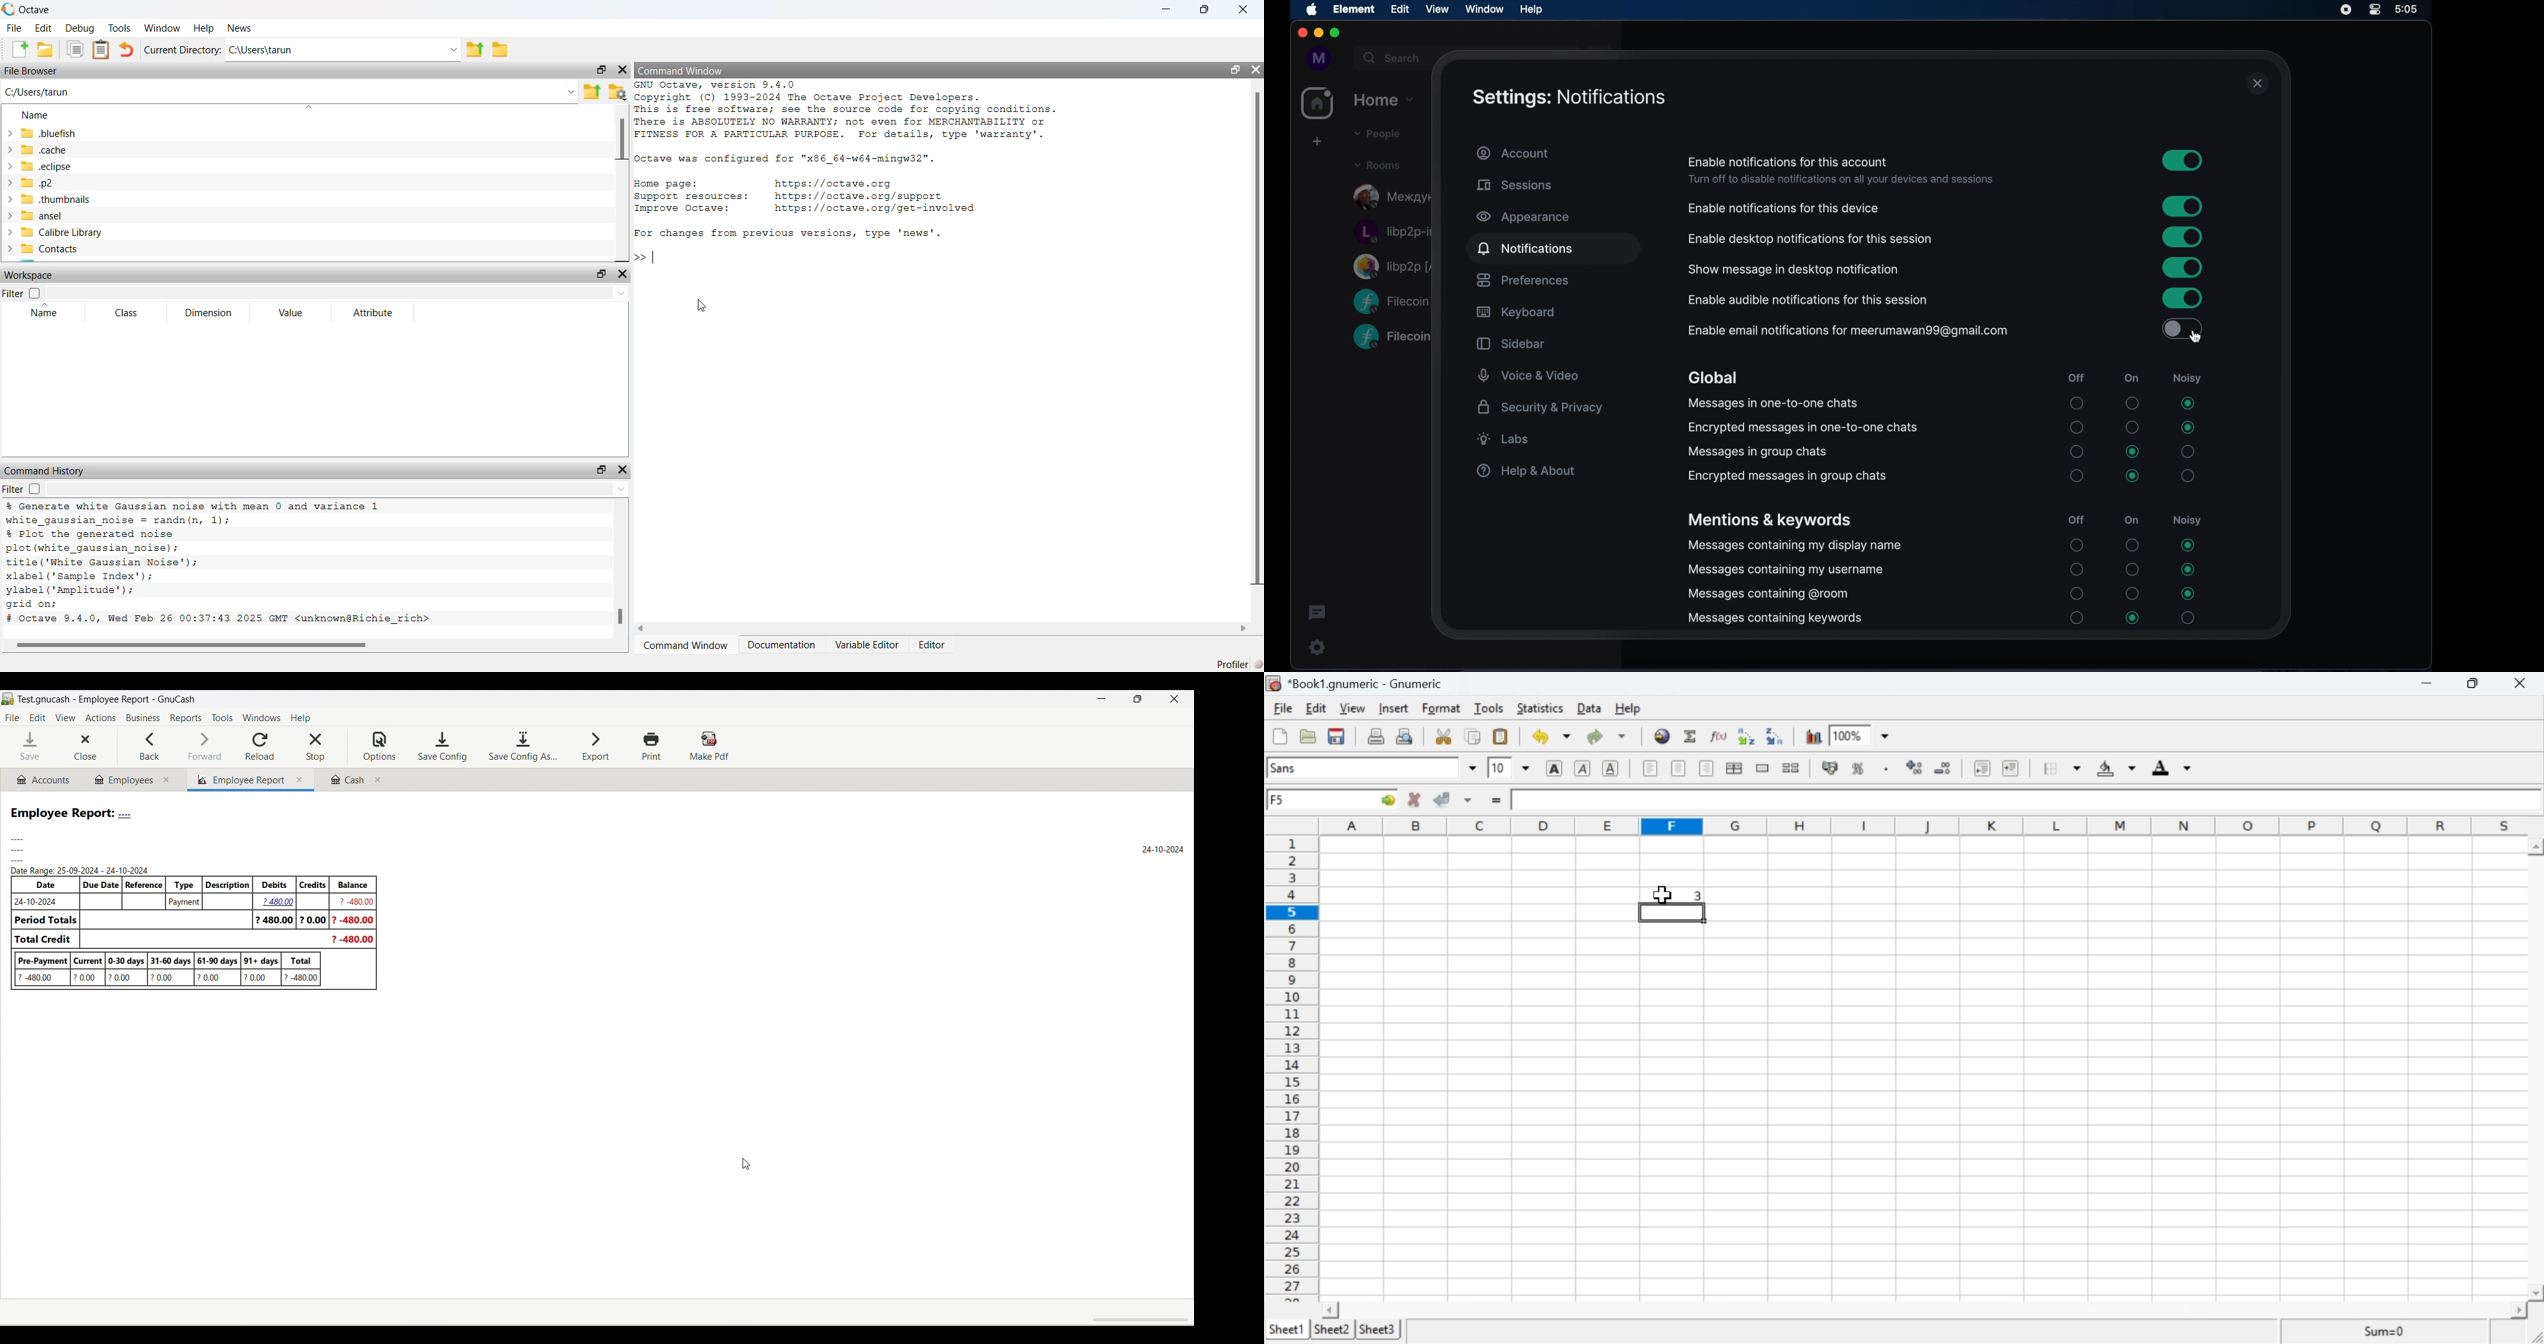 The width and height of the screenshot is (2548, 1344). I want to click on enable email notifications for meerumawan99@gmail.com, so click(1847, 330).